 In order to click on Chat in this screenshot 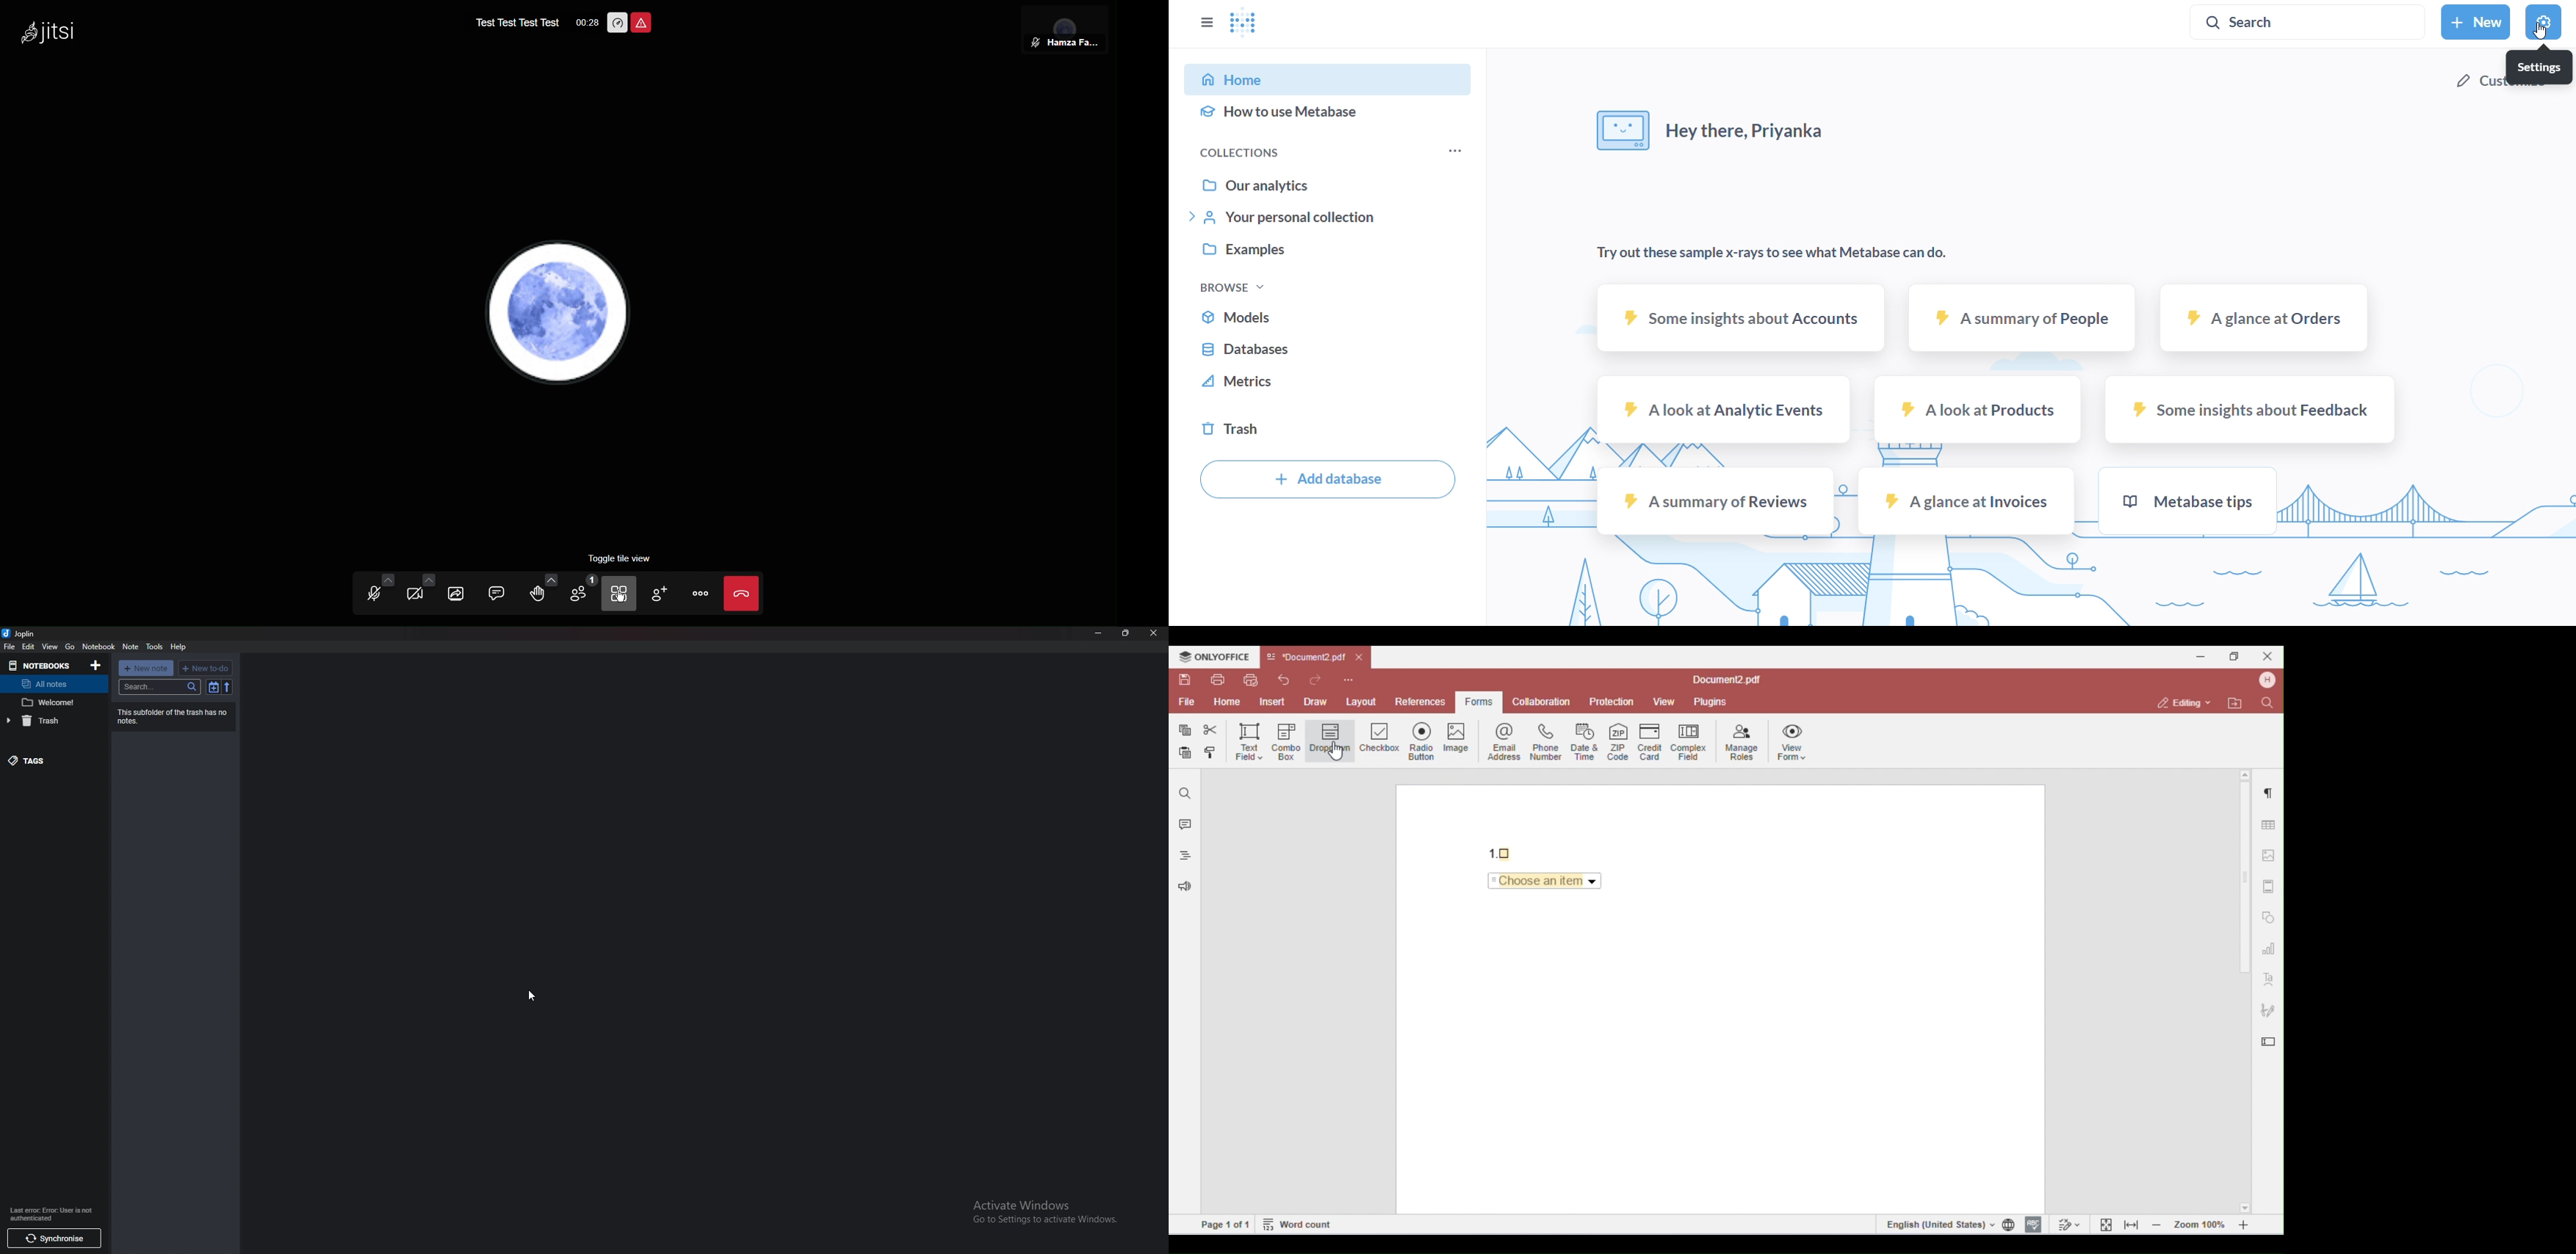, I will do `click(500, 595)`.